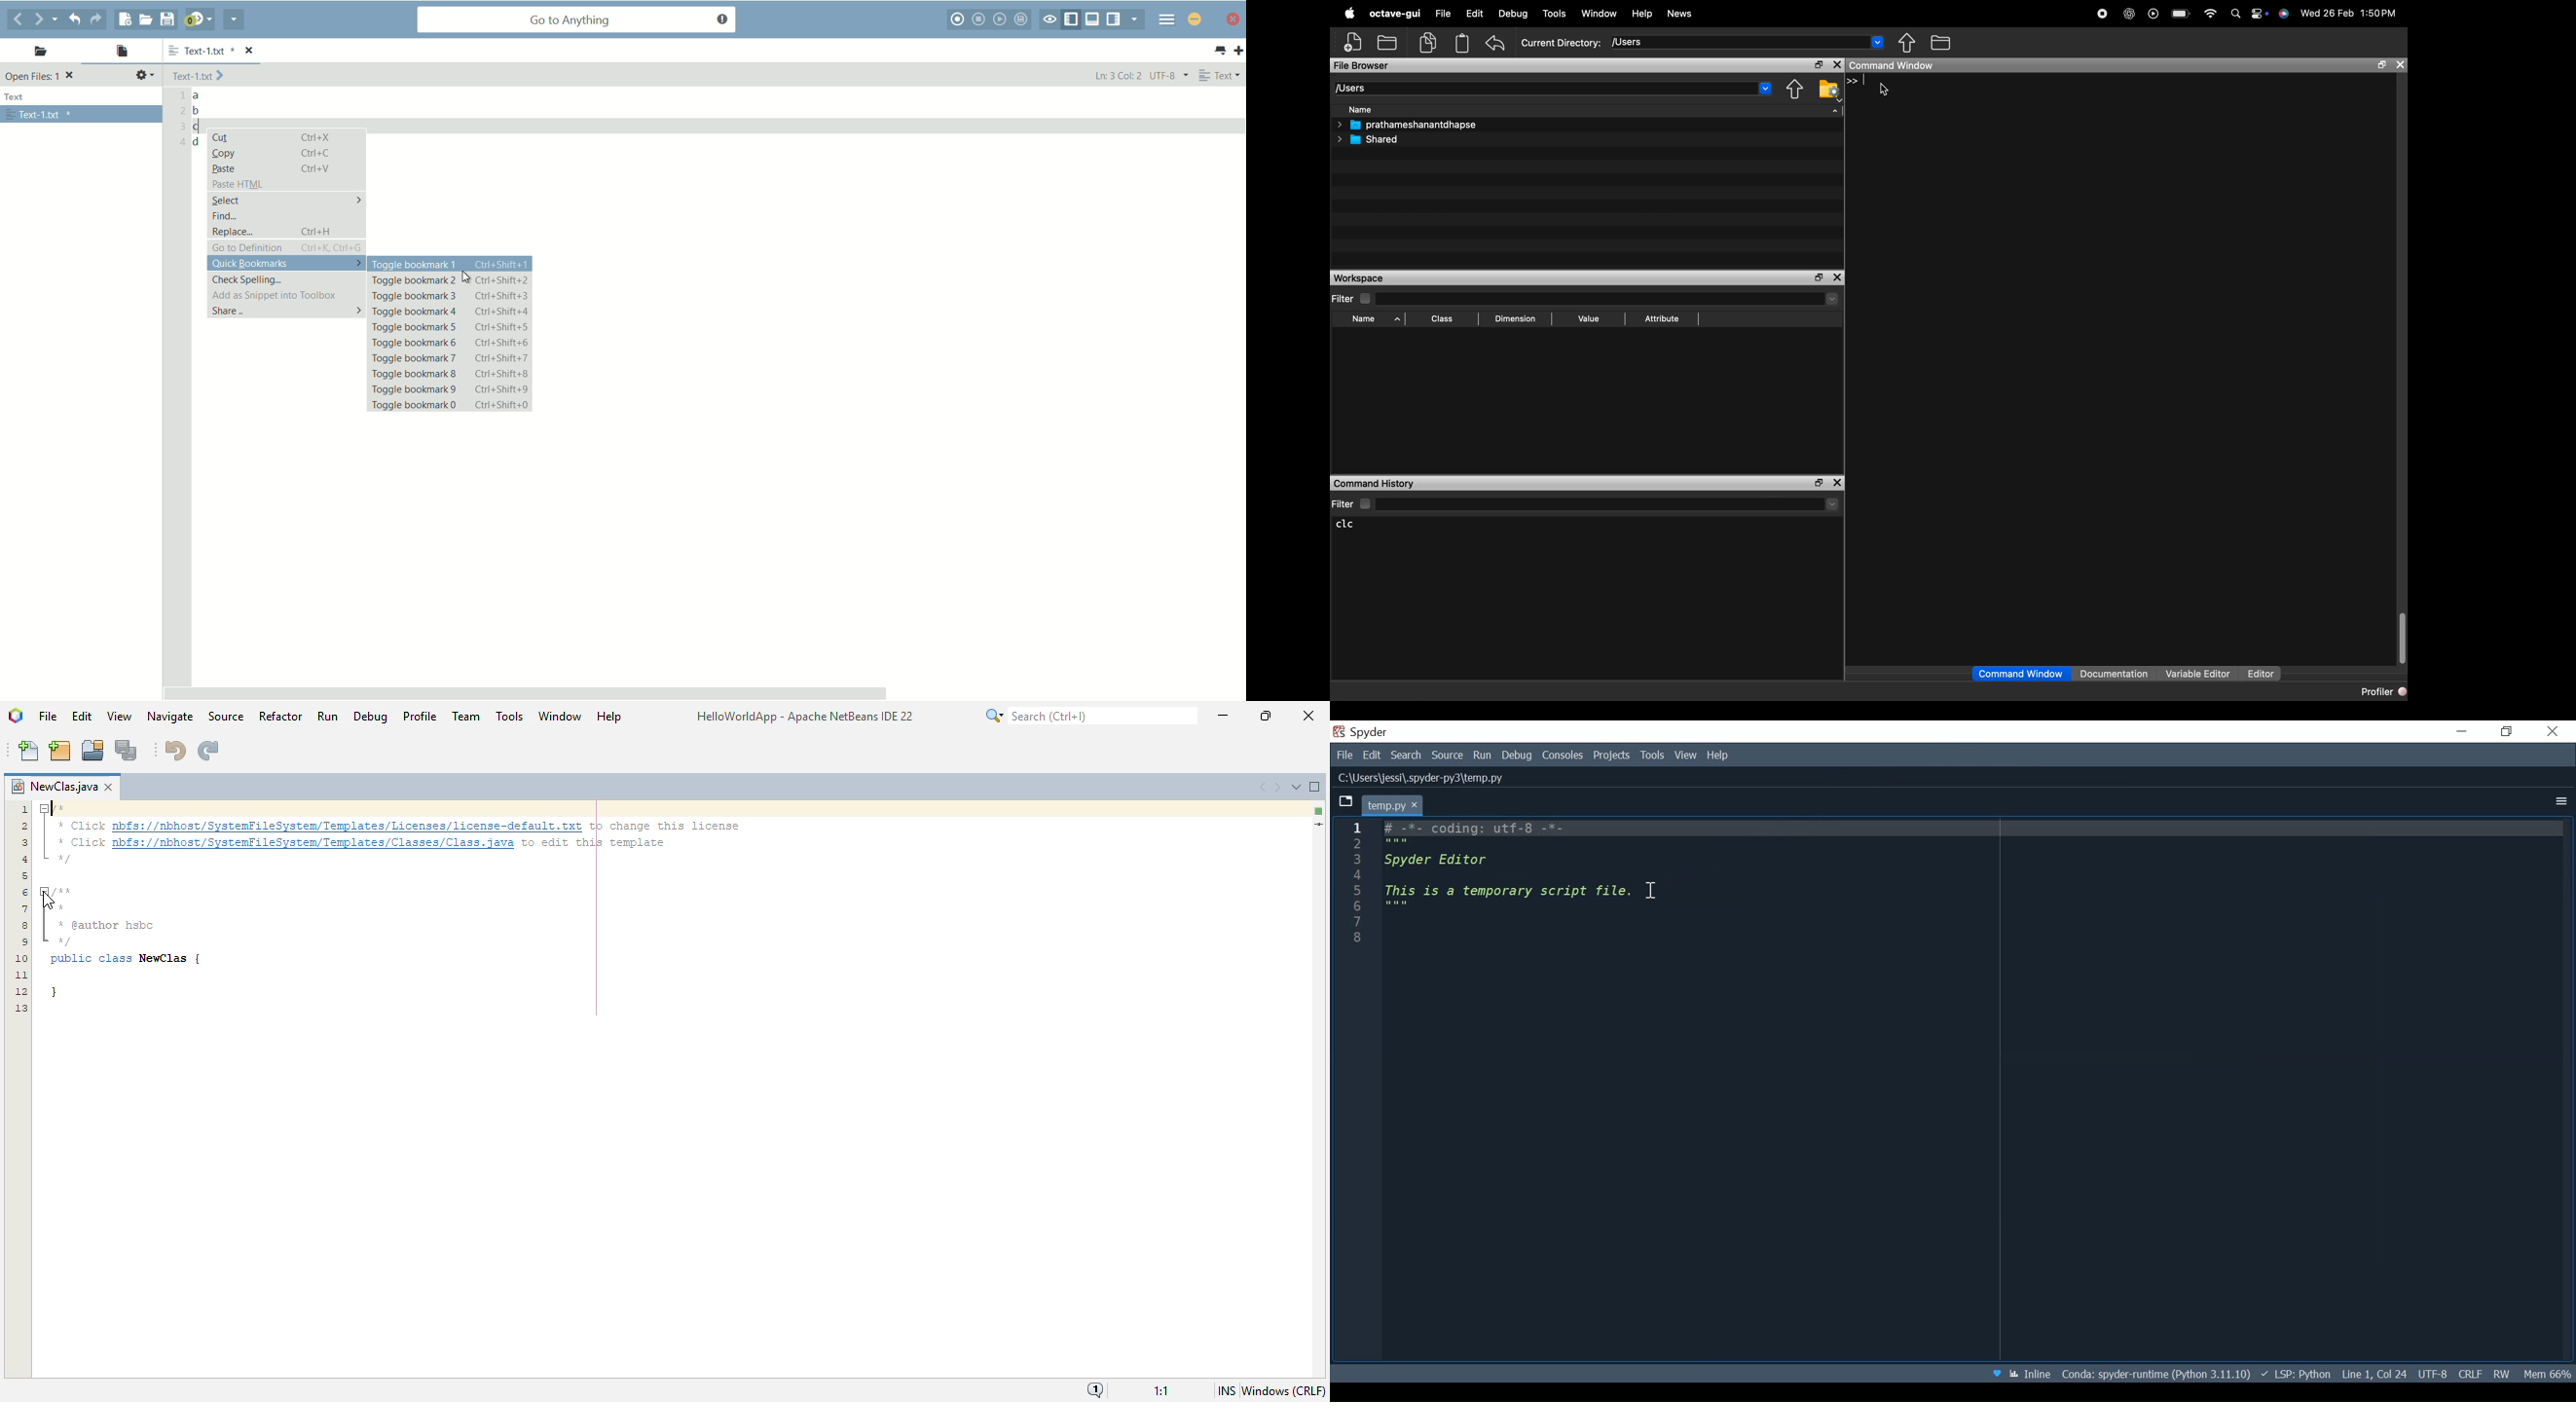 The width and height of the screenshot is (2576, 1428). Describe the element at coordinates (1364, 732) in the screenshot. I see `Spyder Desktop Icon` at that location.